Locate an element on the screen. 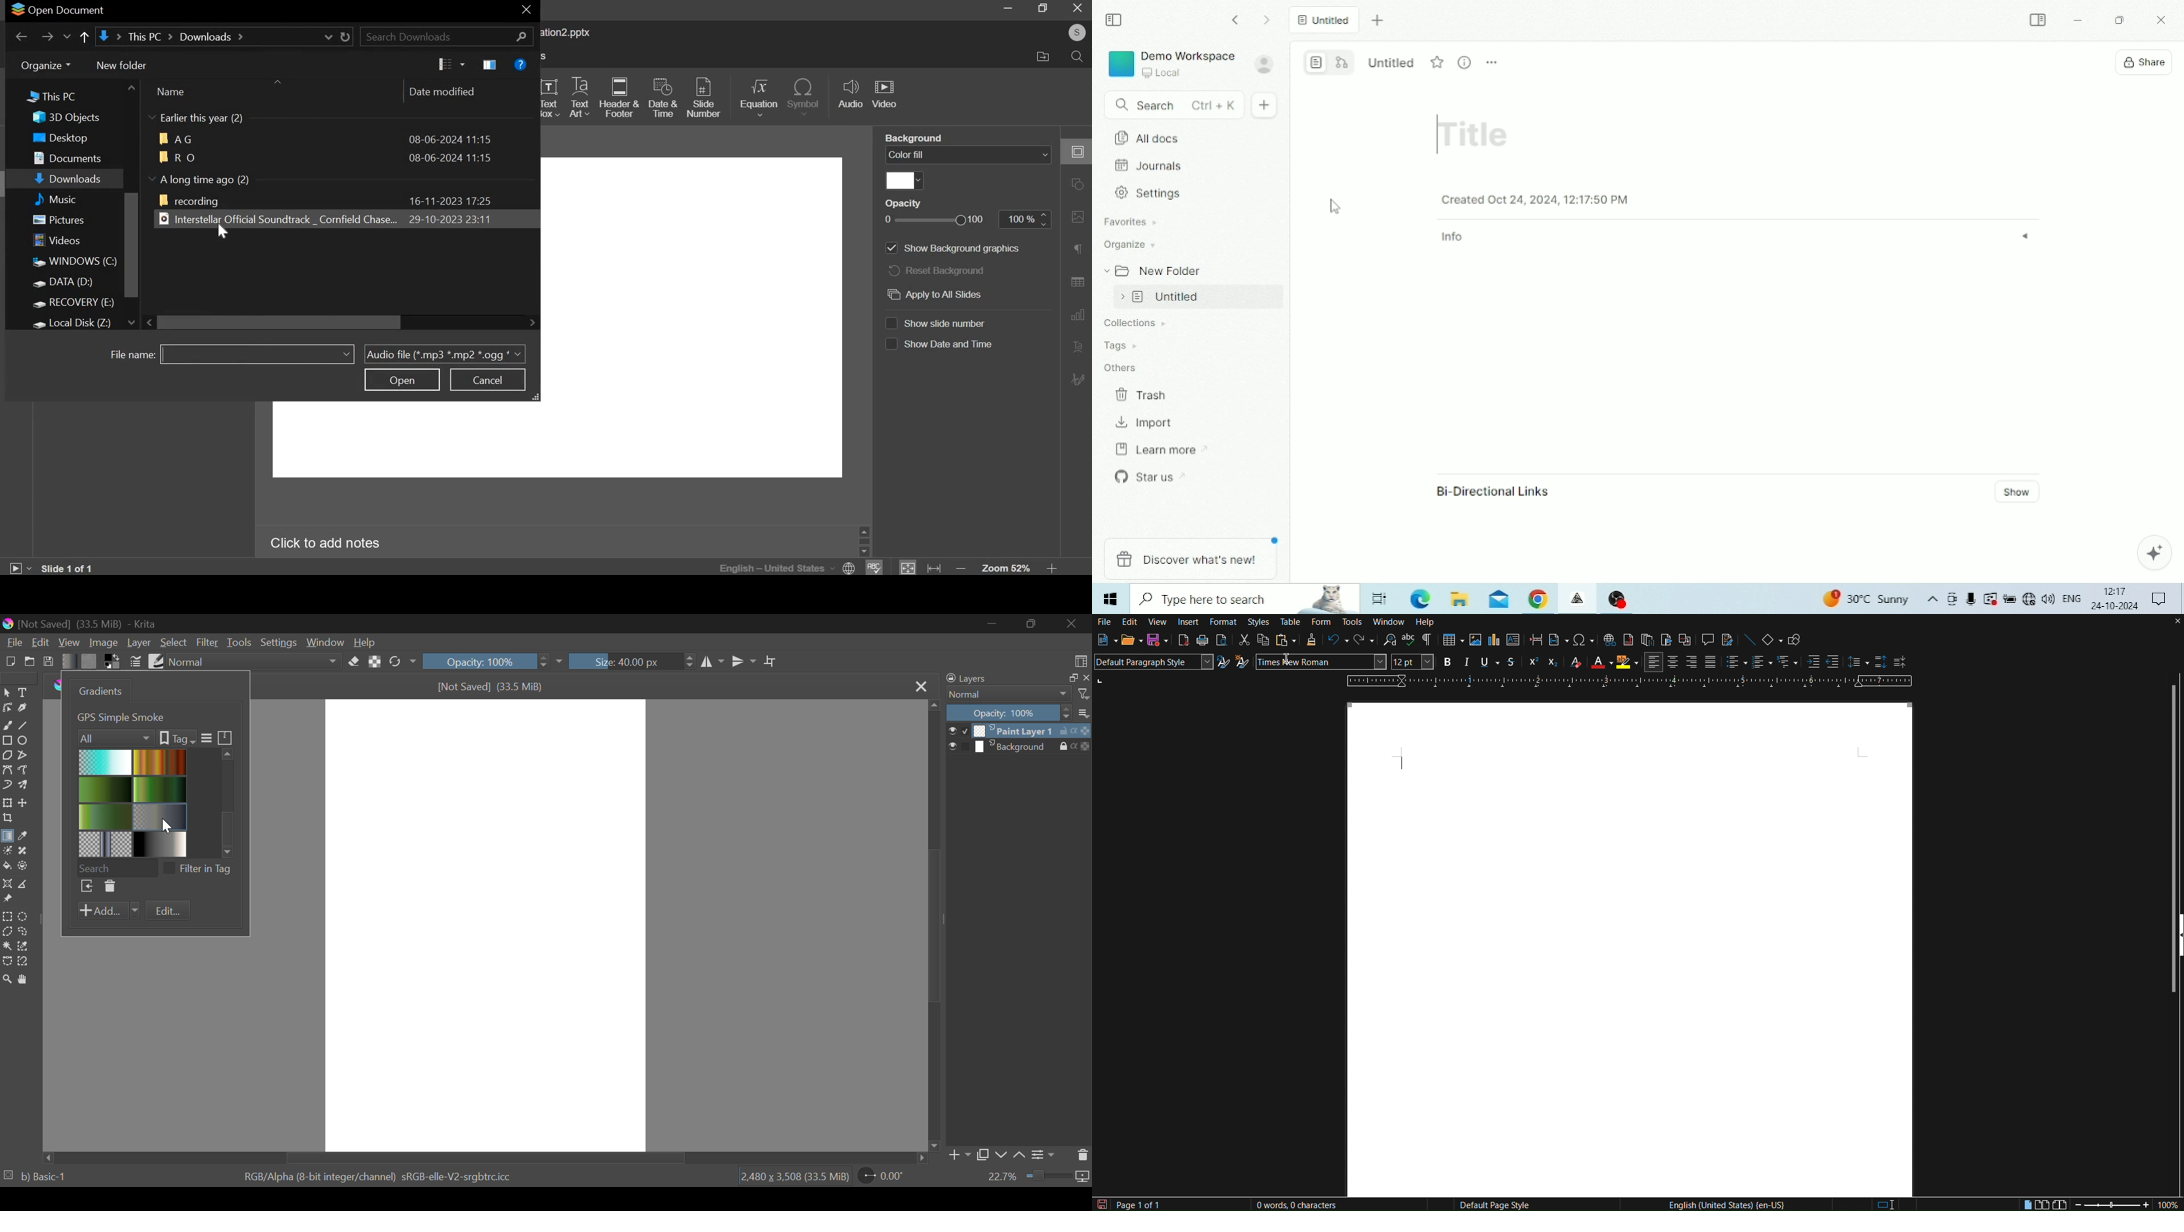  scrollbar is located at coordinates (864, 541).